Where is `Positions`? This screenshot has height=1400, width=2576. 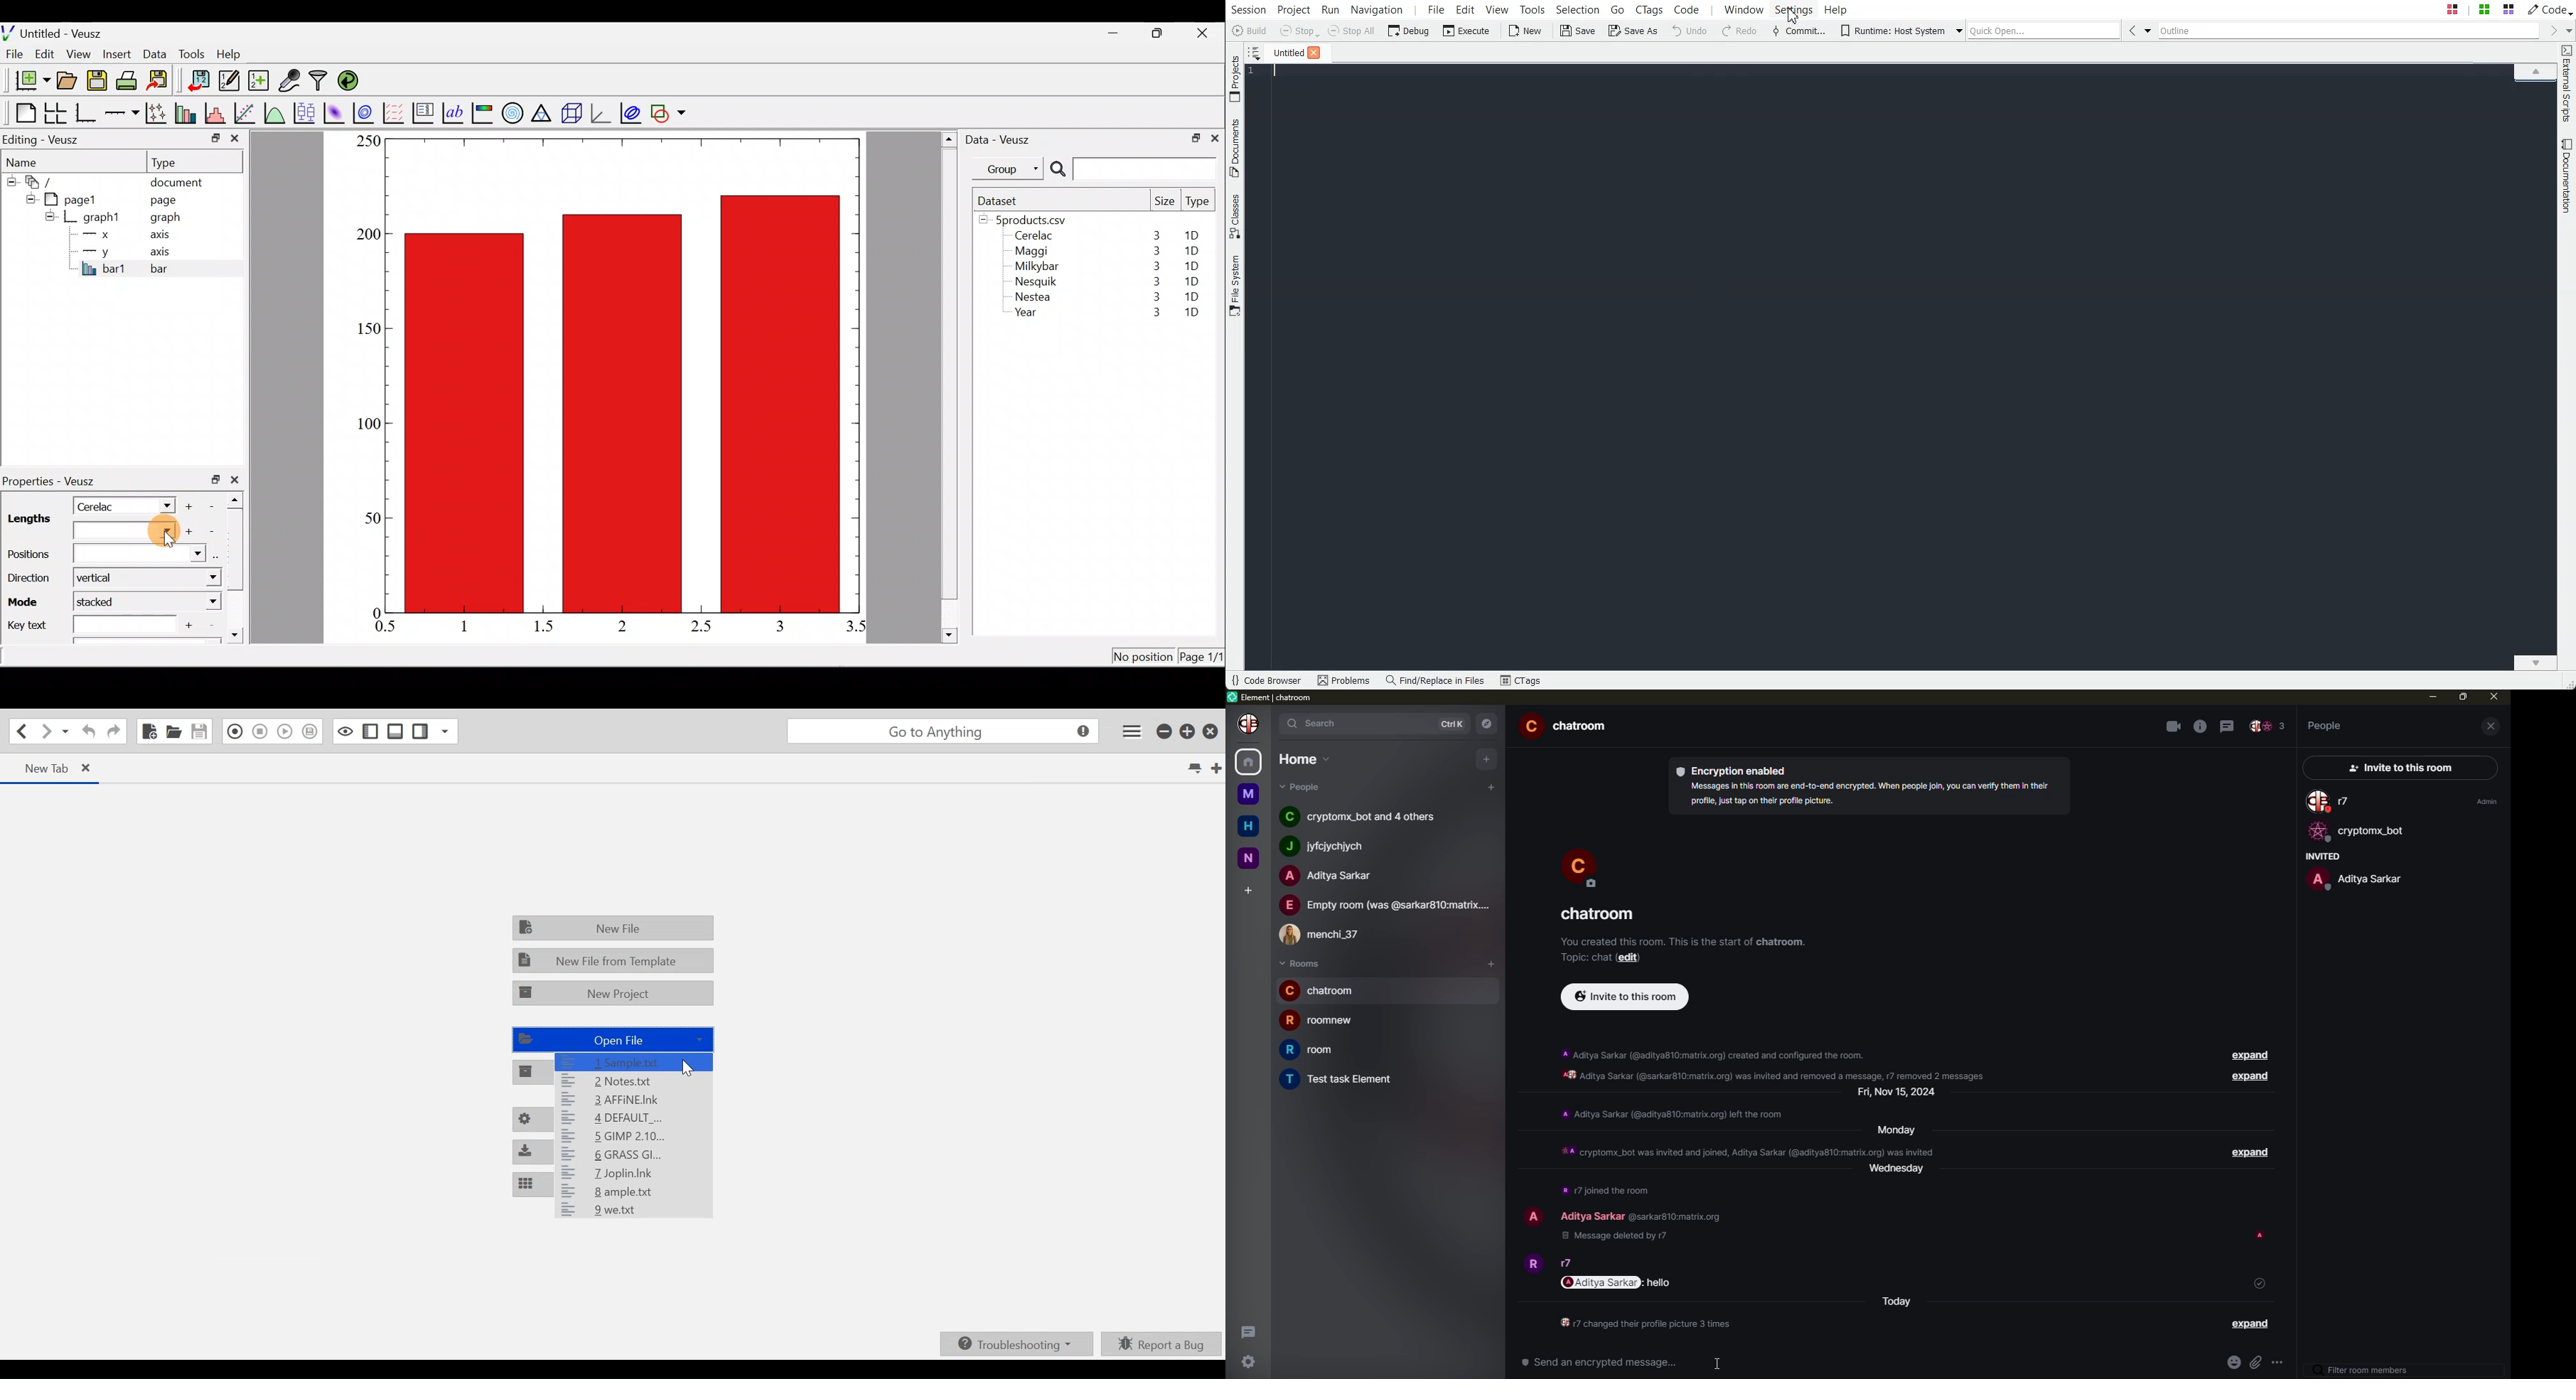
Positions is located at coordinates (107, 555).